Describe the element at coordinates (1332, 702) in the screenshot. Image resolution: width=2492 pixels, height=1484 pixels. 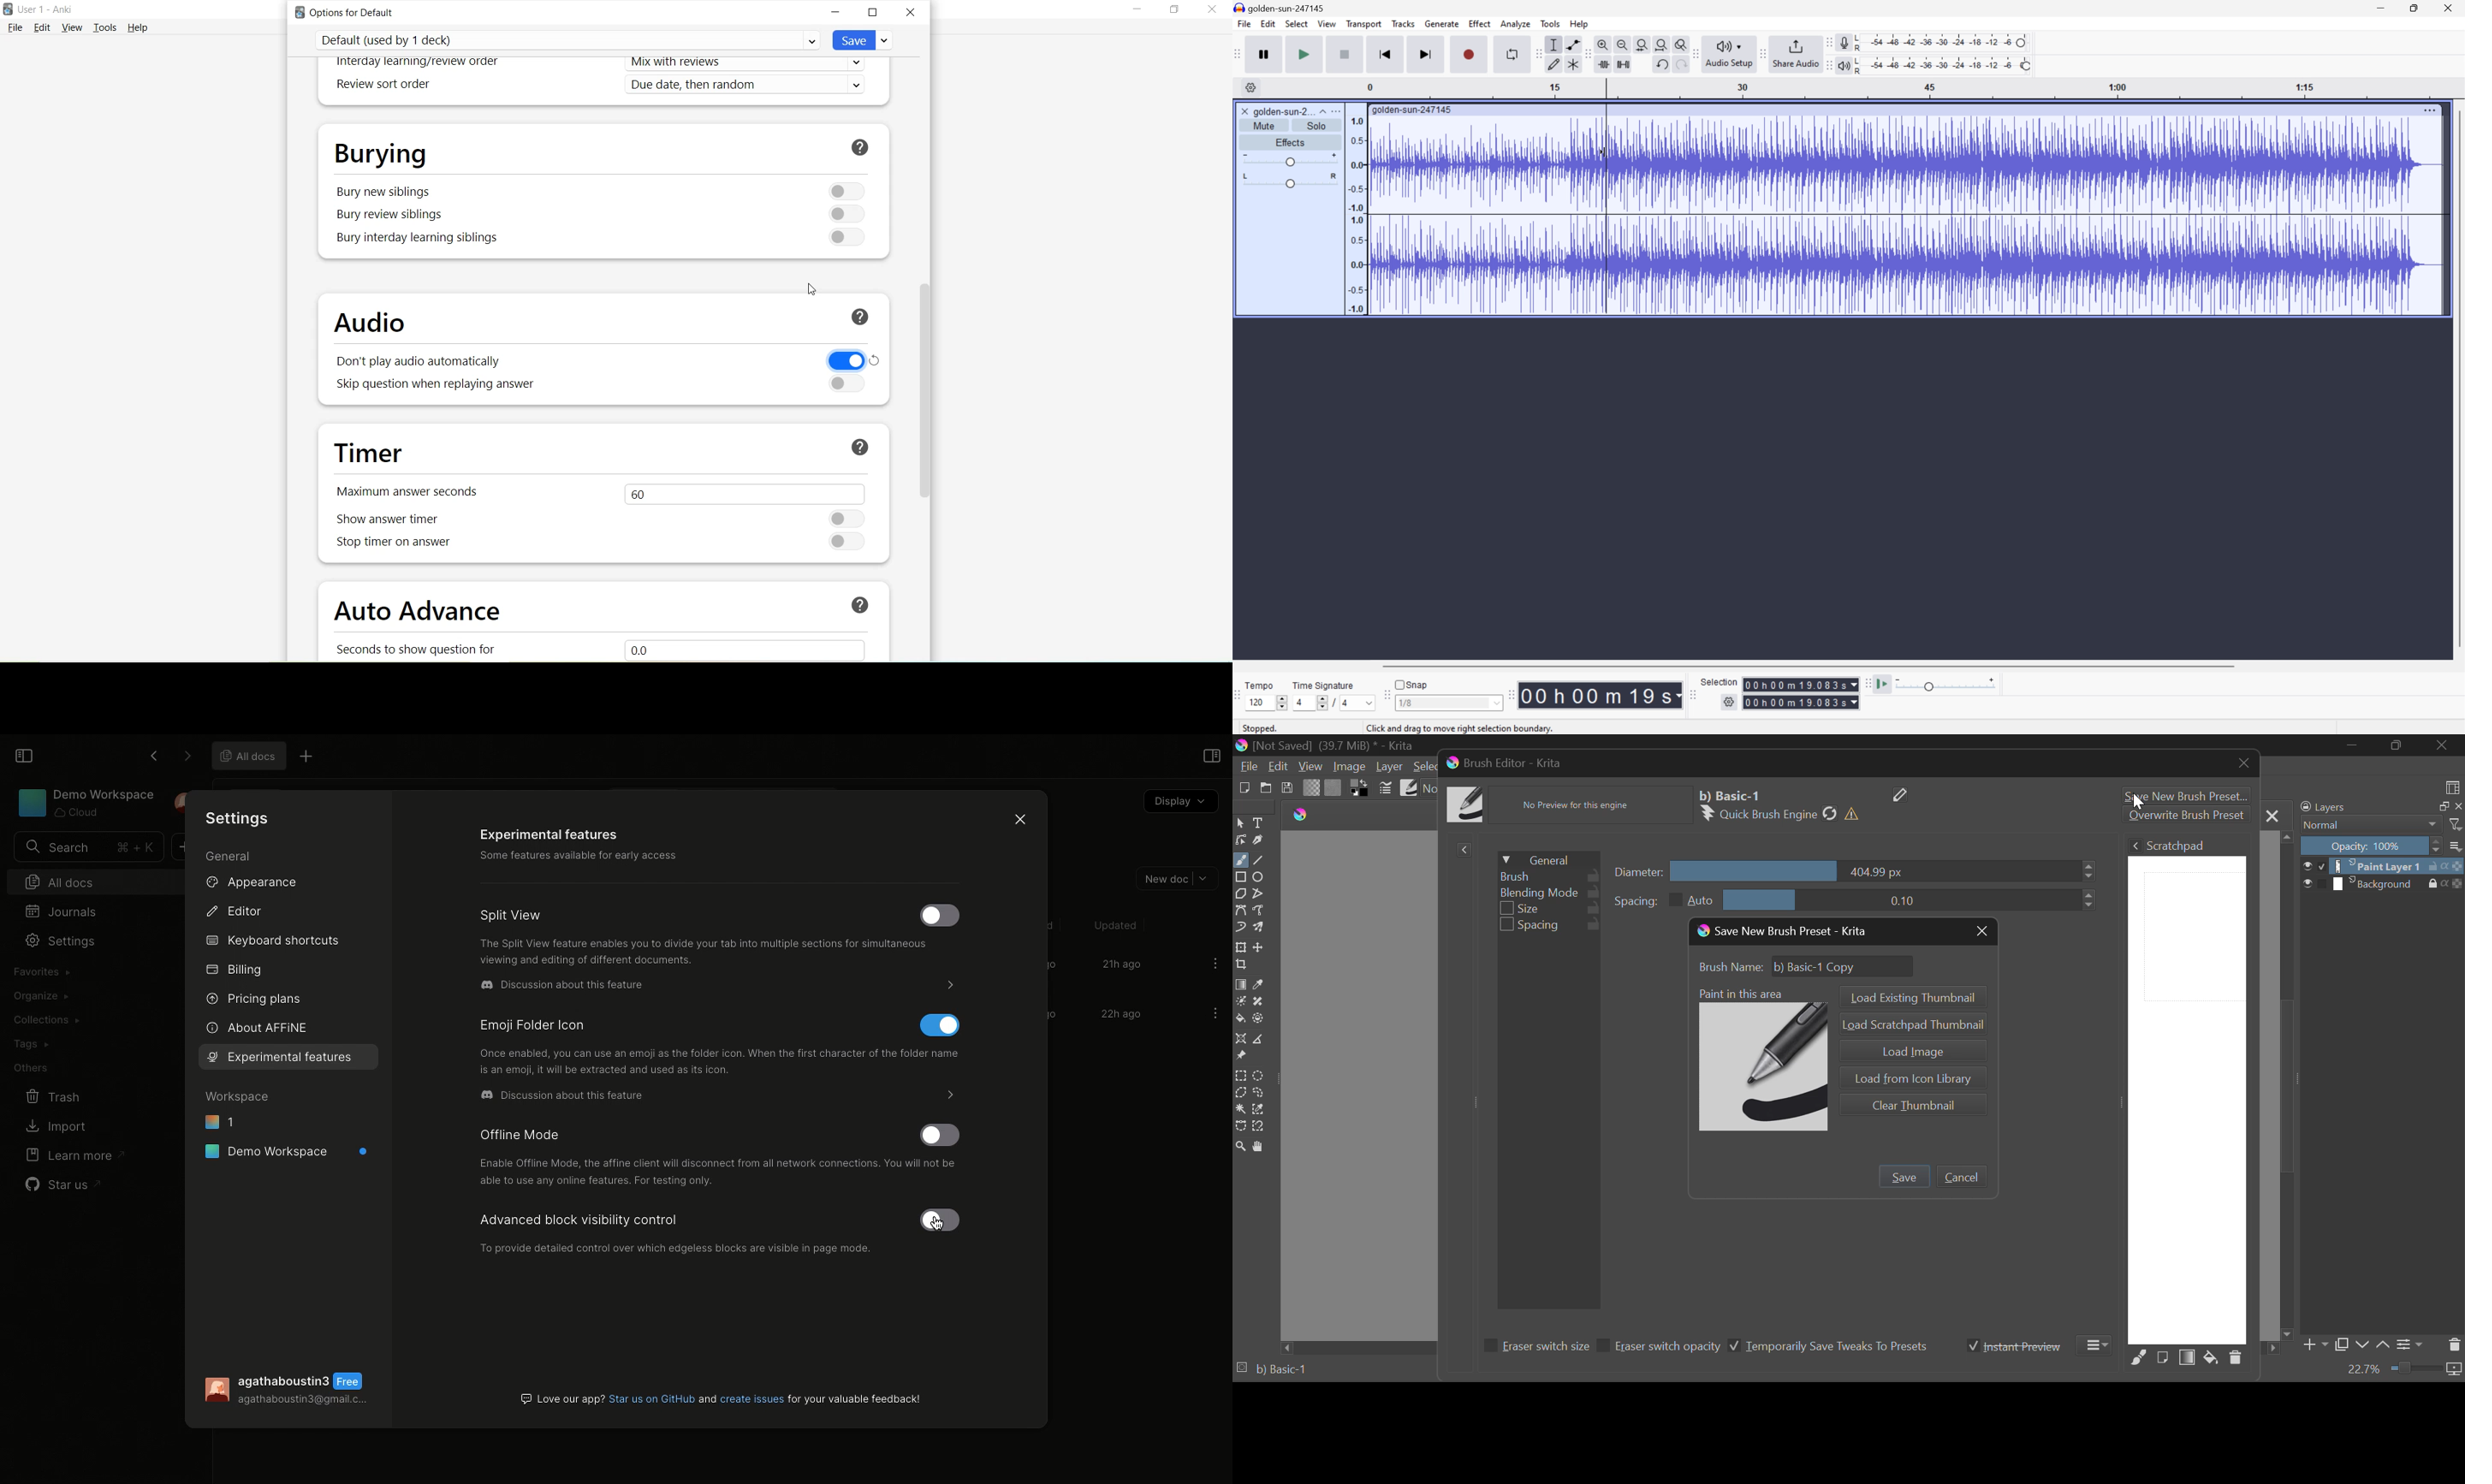
I see `/` at that location.